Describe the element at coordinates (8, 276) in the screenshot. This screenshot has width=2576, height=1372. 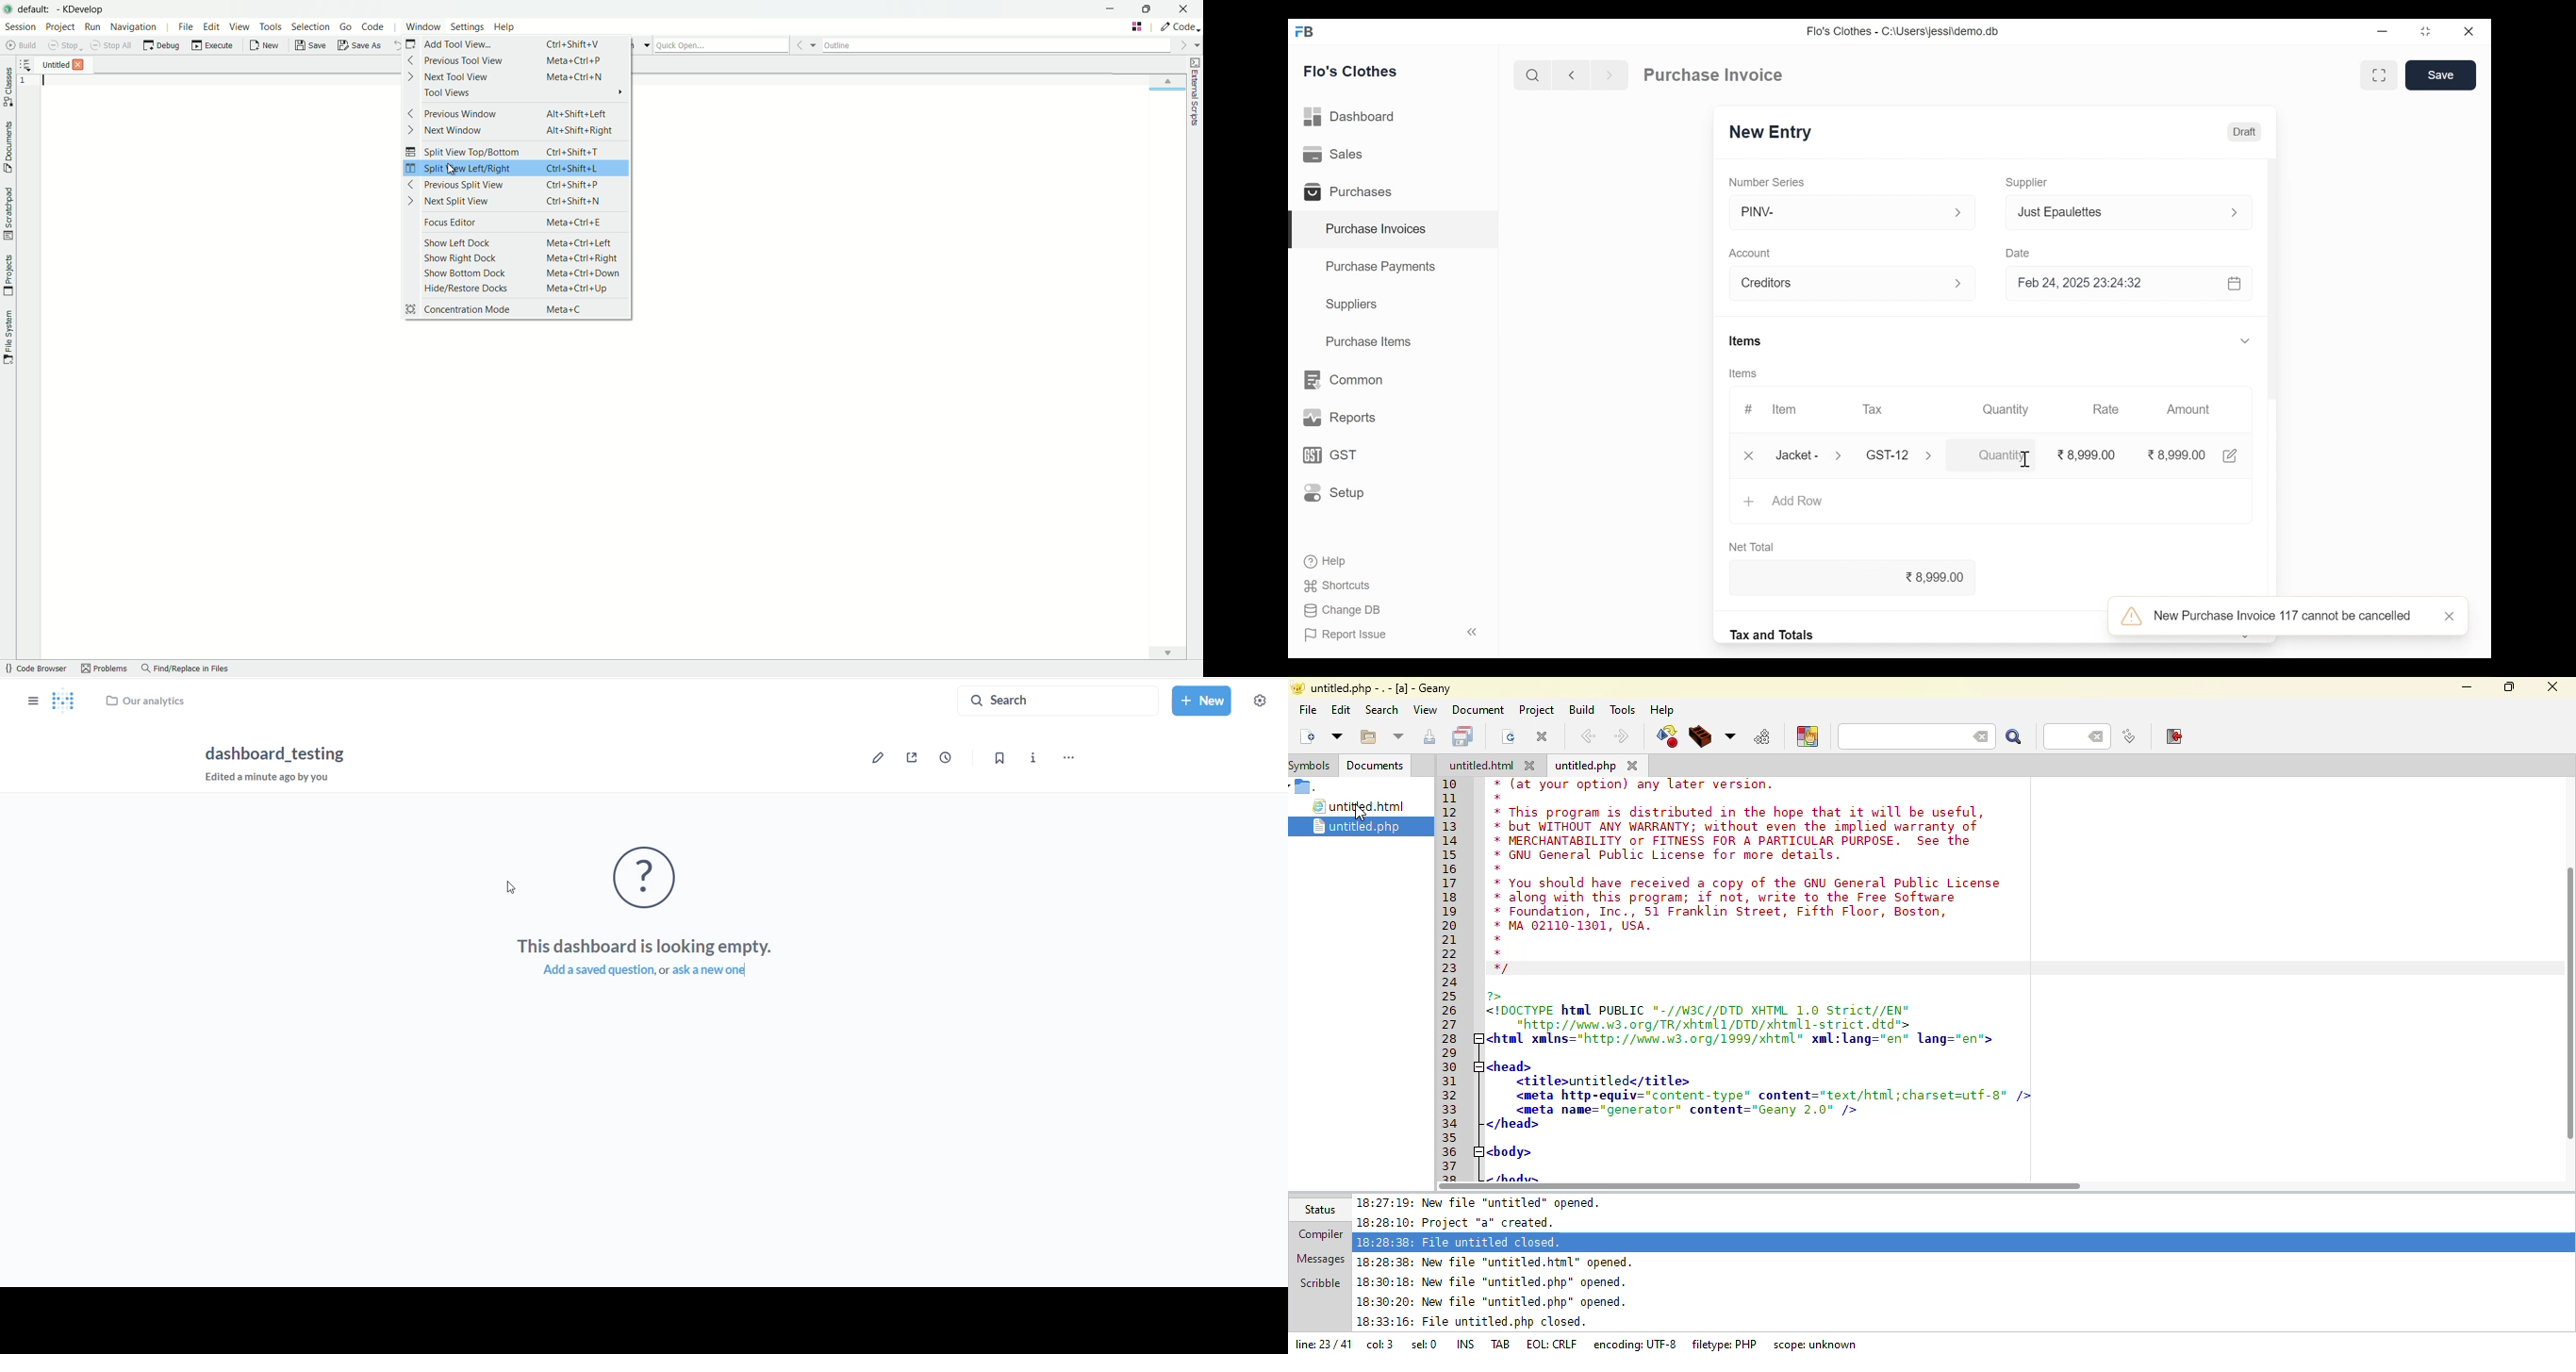
I see `toggle projects` at that location.